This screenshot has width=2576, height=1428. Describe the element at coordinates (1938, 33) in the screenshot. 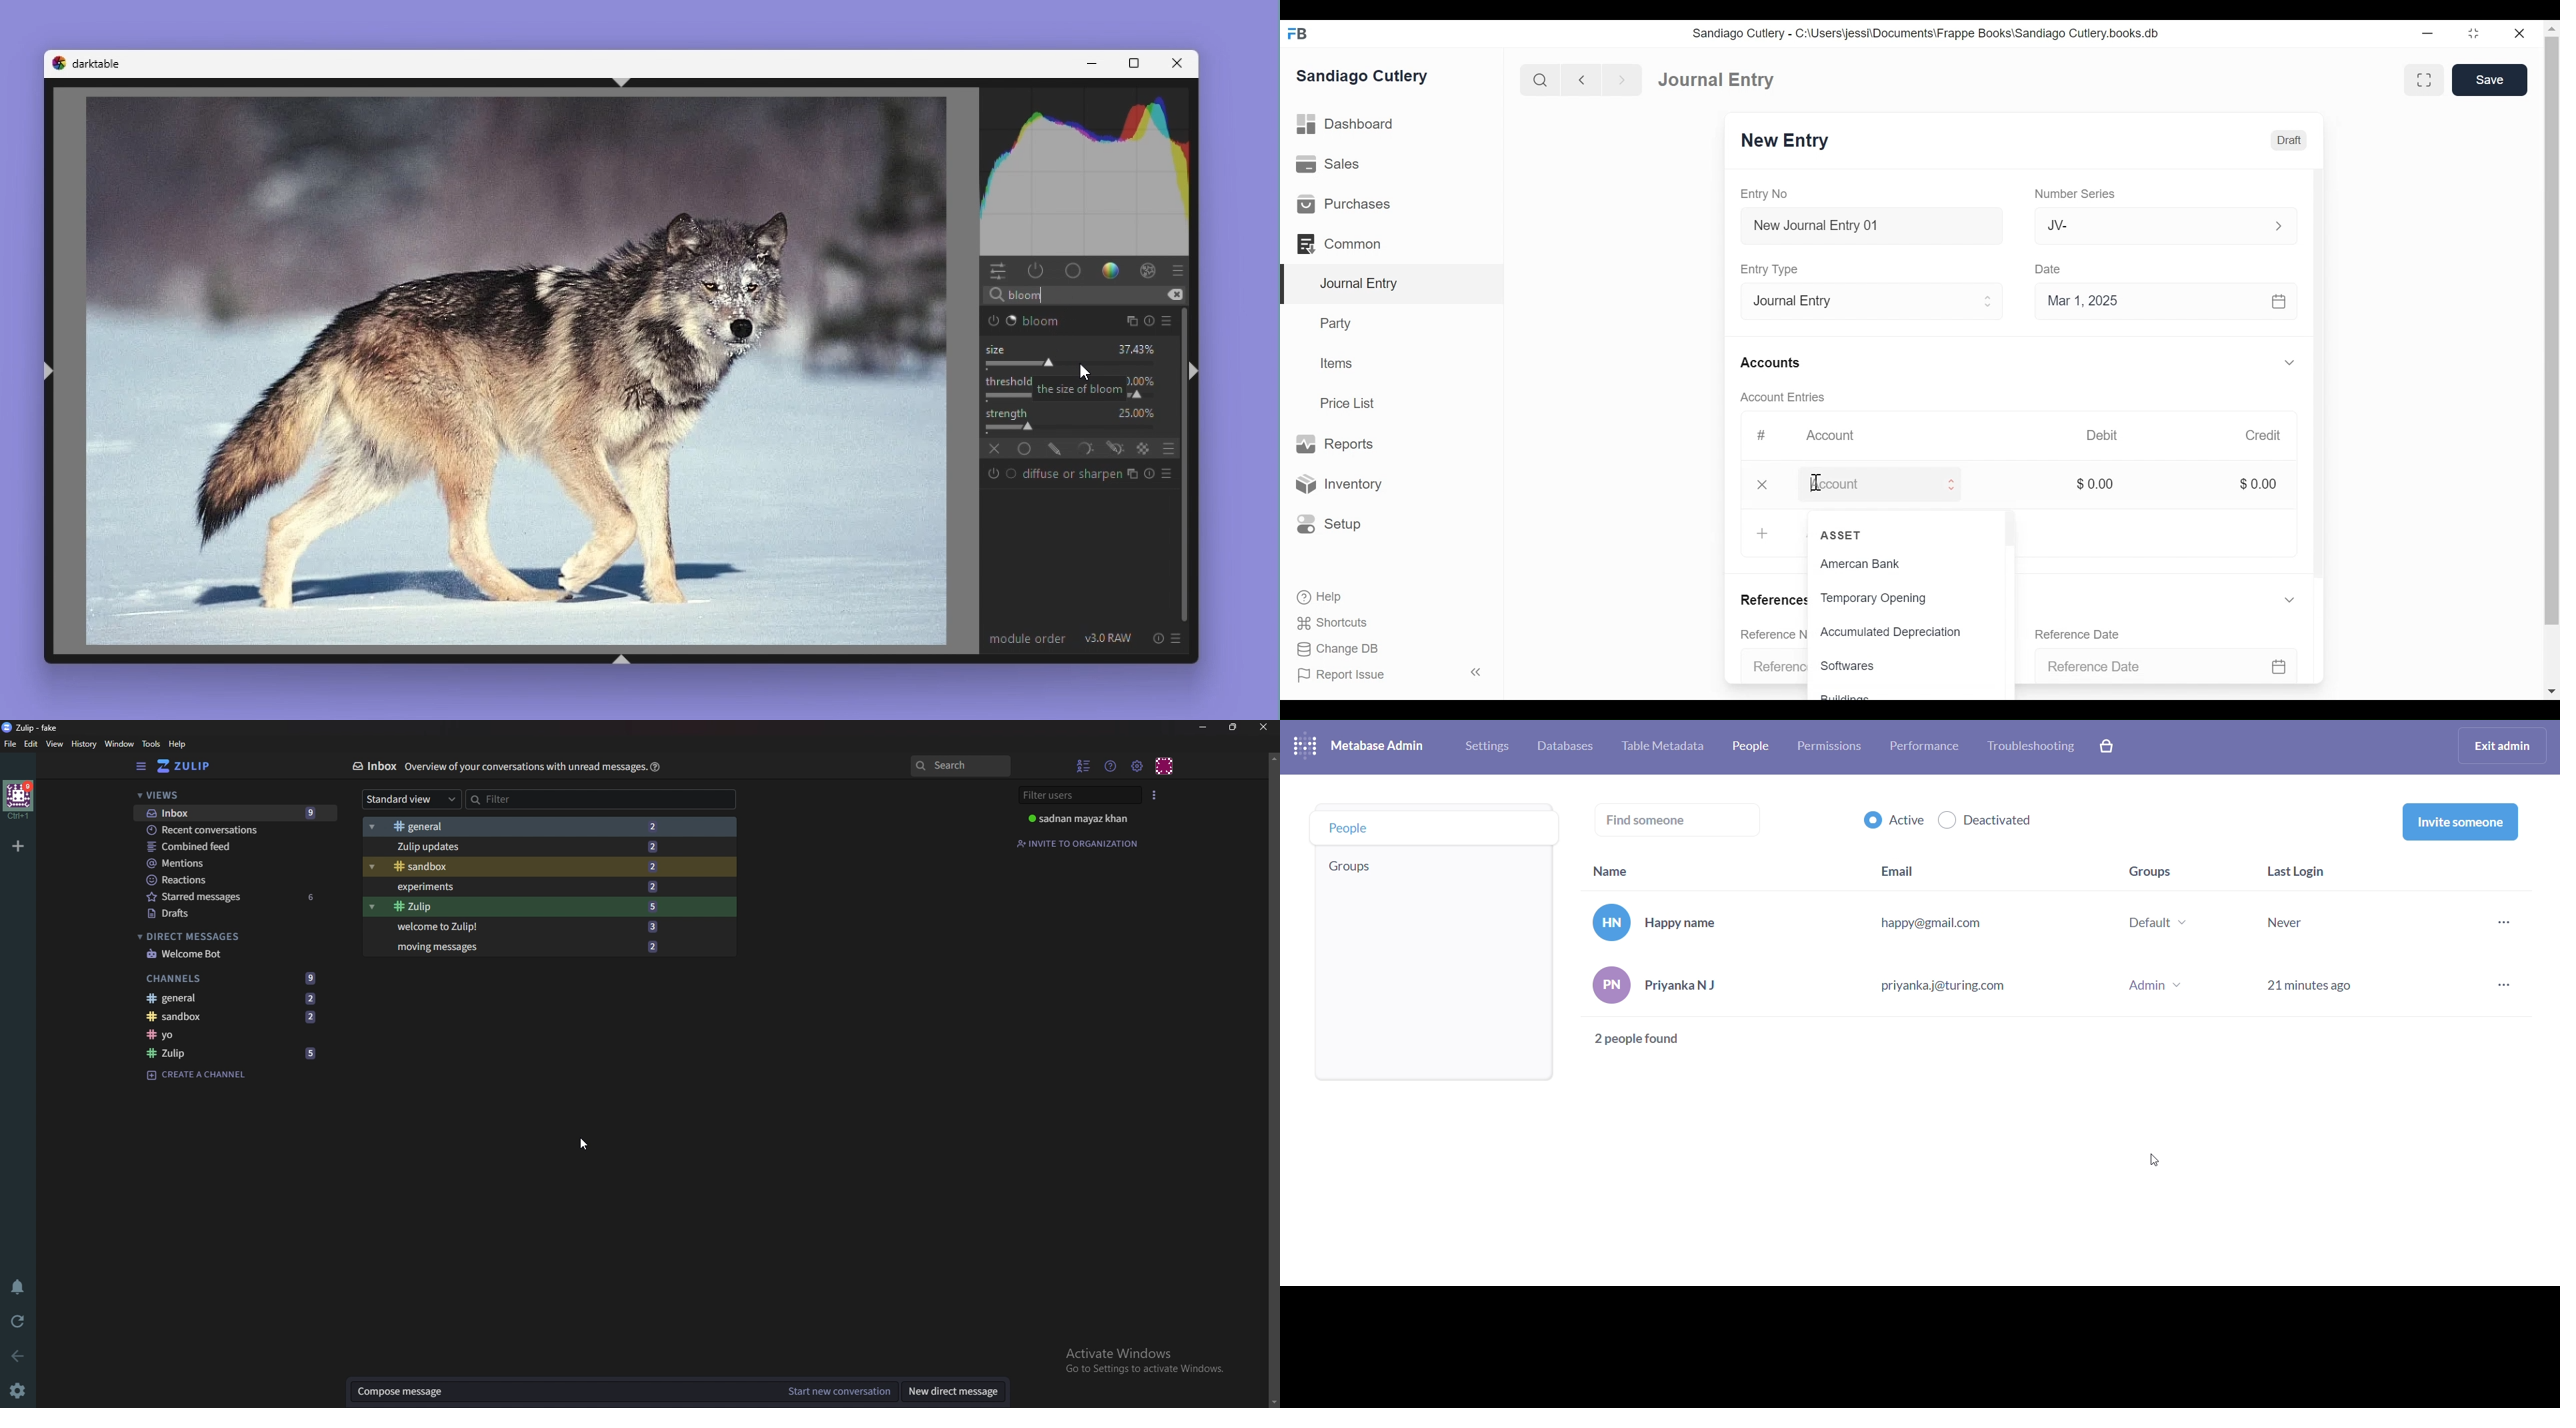

I see `Sandiago Cutlery - C:\Users\jessi\Documents\Frappe Books\Sandiago Cutlery.books.db` at that location.